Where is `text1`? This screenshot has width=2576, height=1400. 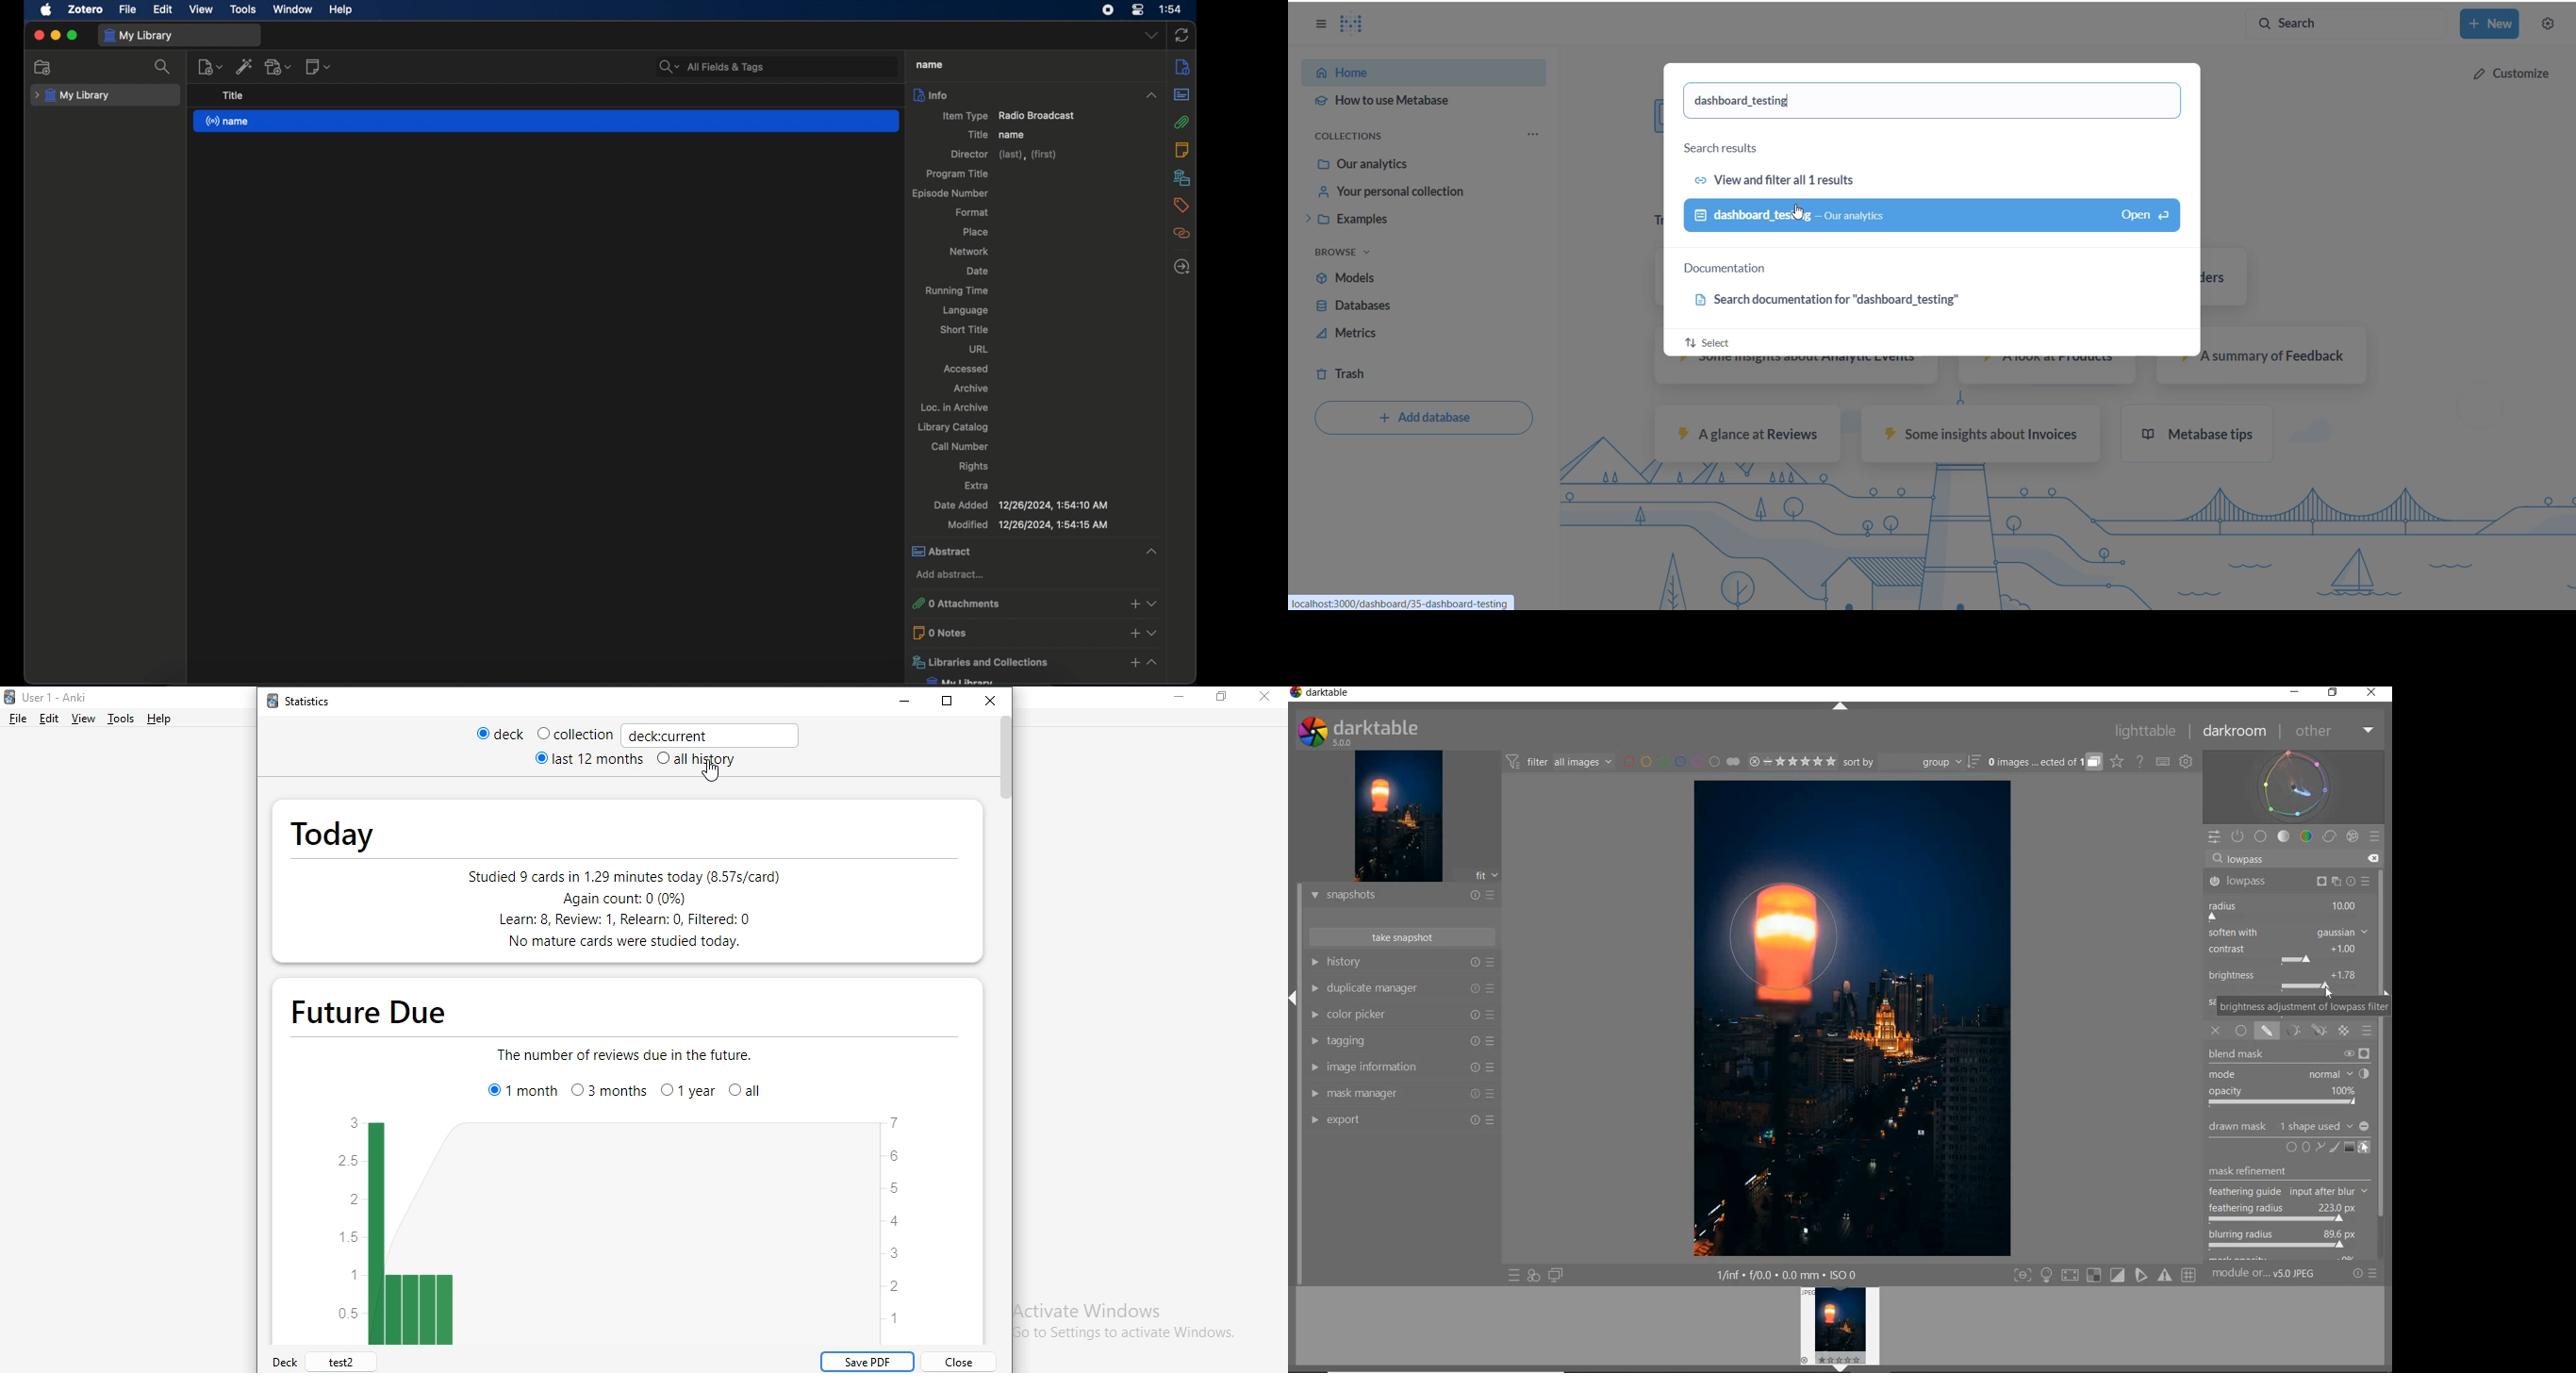 text1 is located at coordinates (623, 1055).